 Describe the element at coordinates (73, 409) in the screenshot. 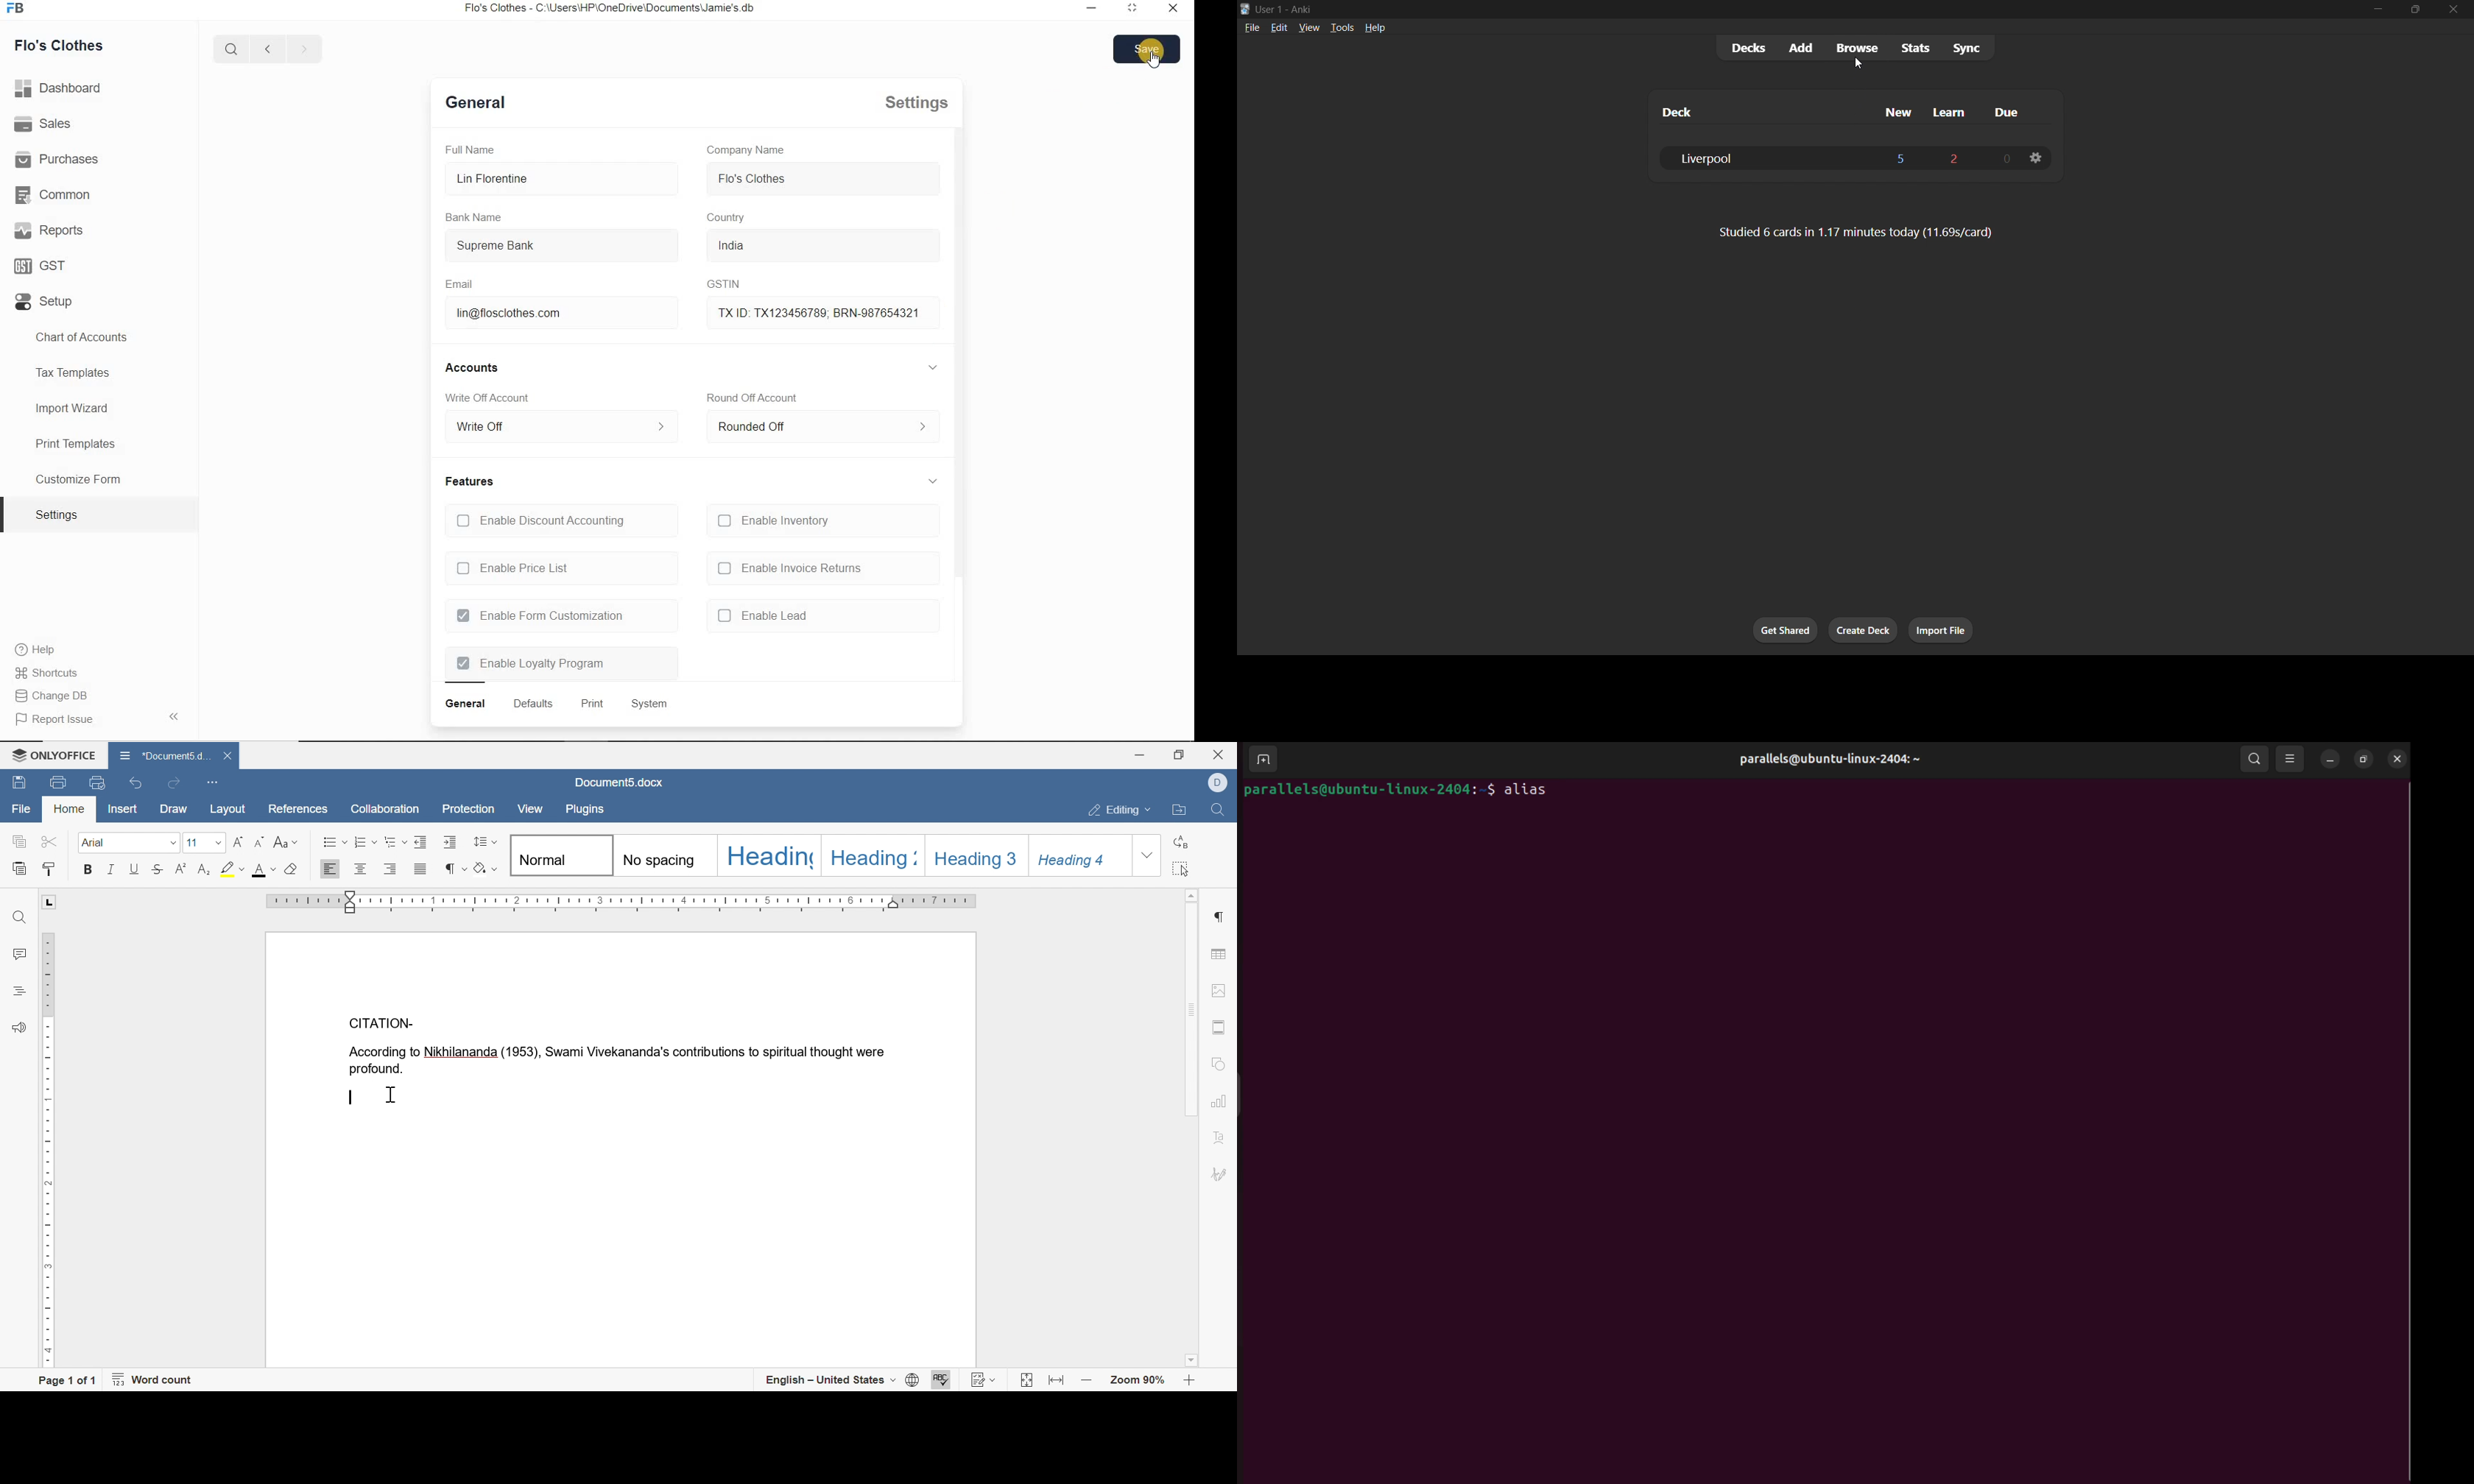

I see `Import Wizard` at that location.